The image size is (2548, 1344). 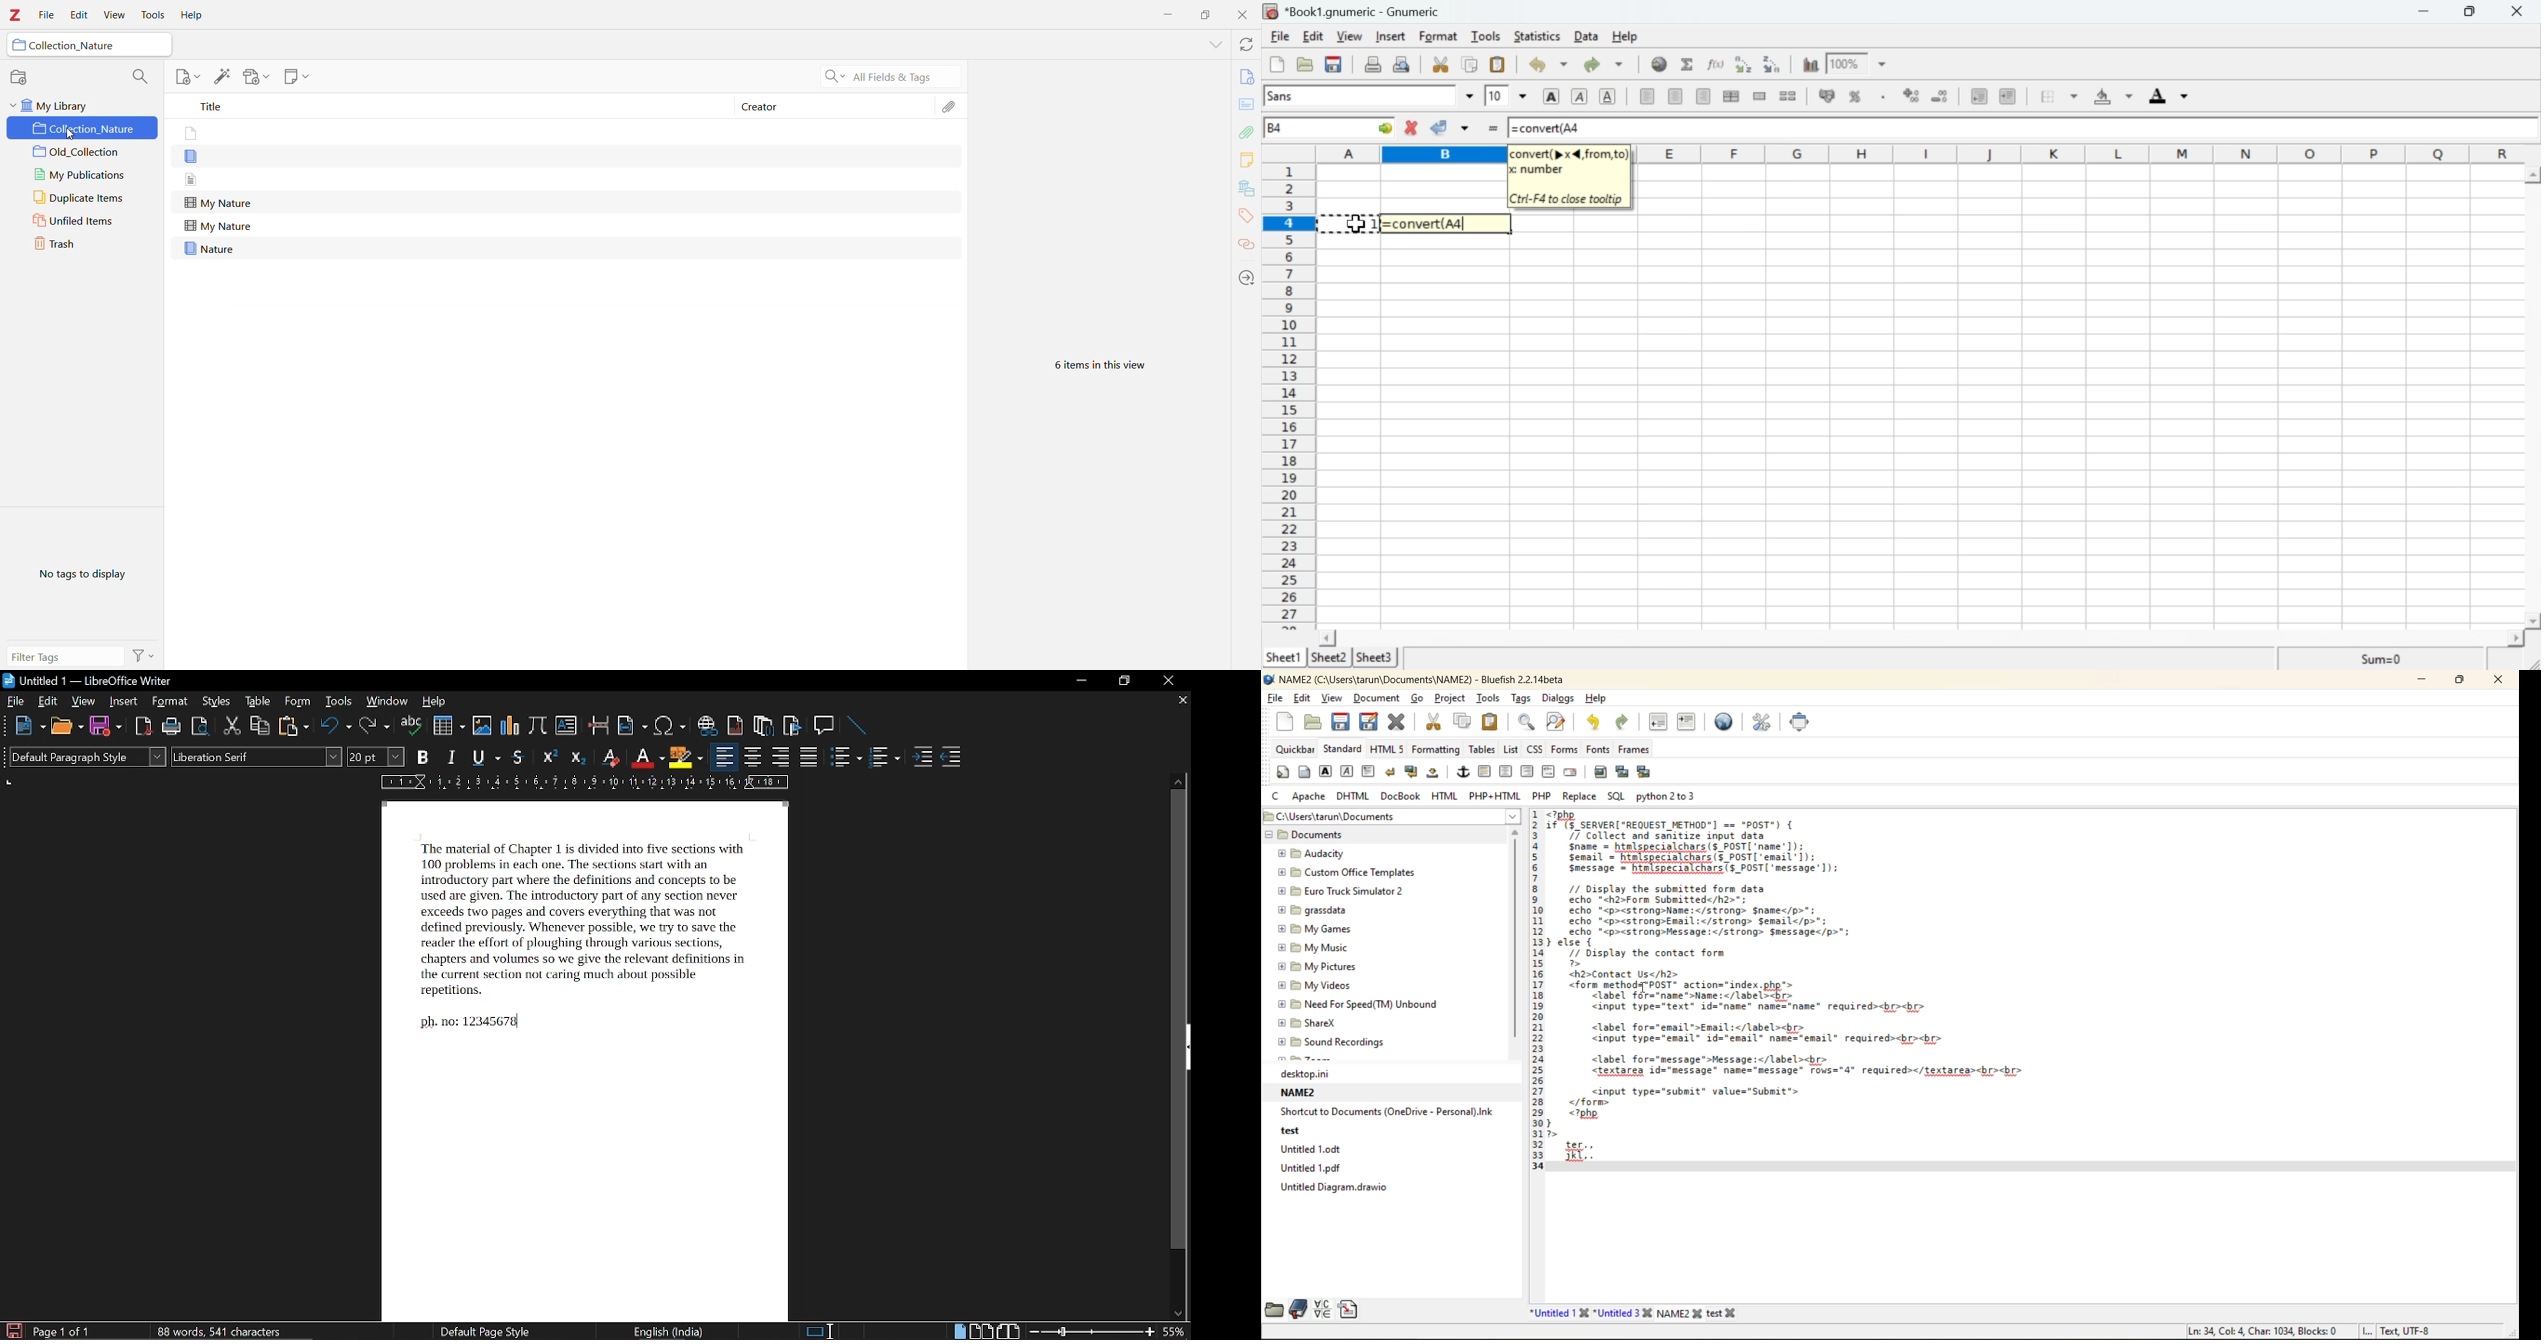 What do you see at coordinates (1453, 700) in the screenshot?
I see `project` at bounding box center [1453, 700].